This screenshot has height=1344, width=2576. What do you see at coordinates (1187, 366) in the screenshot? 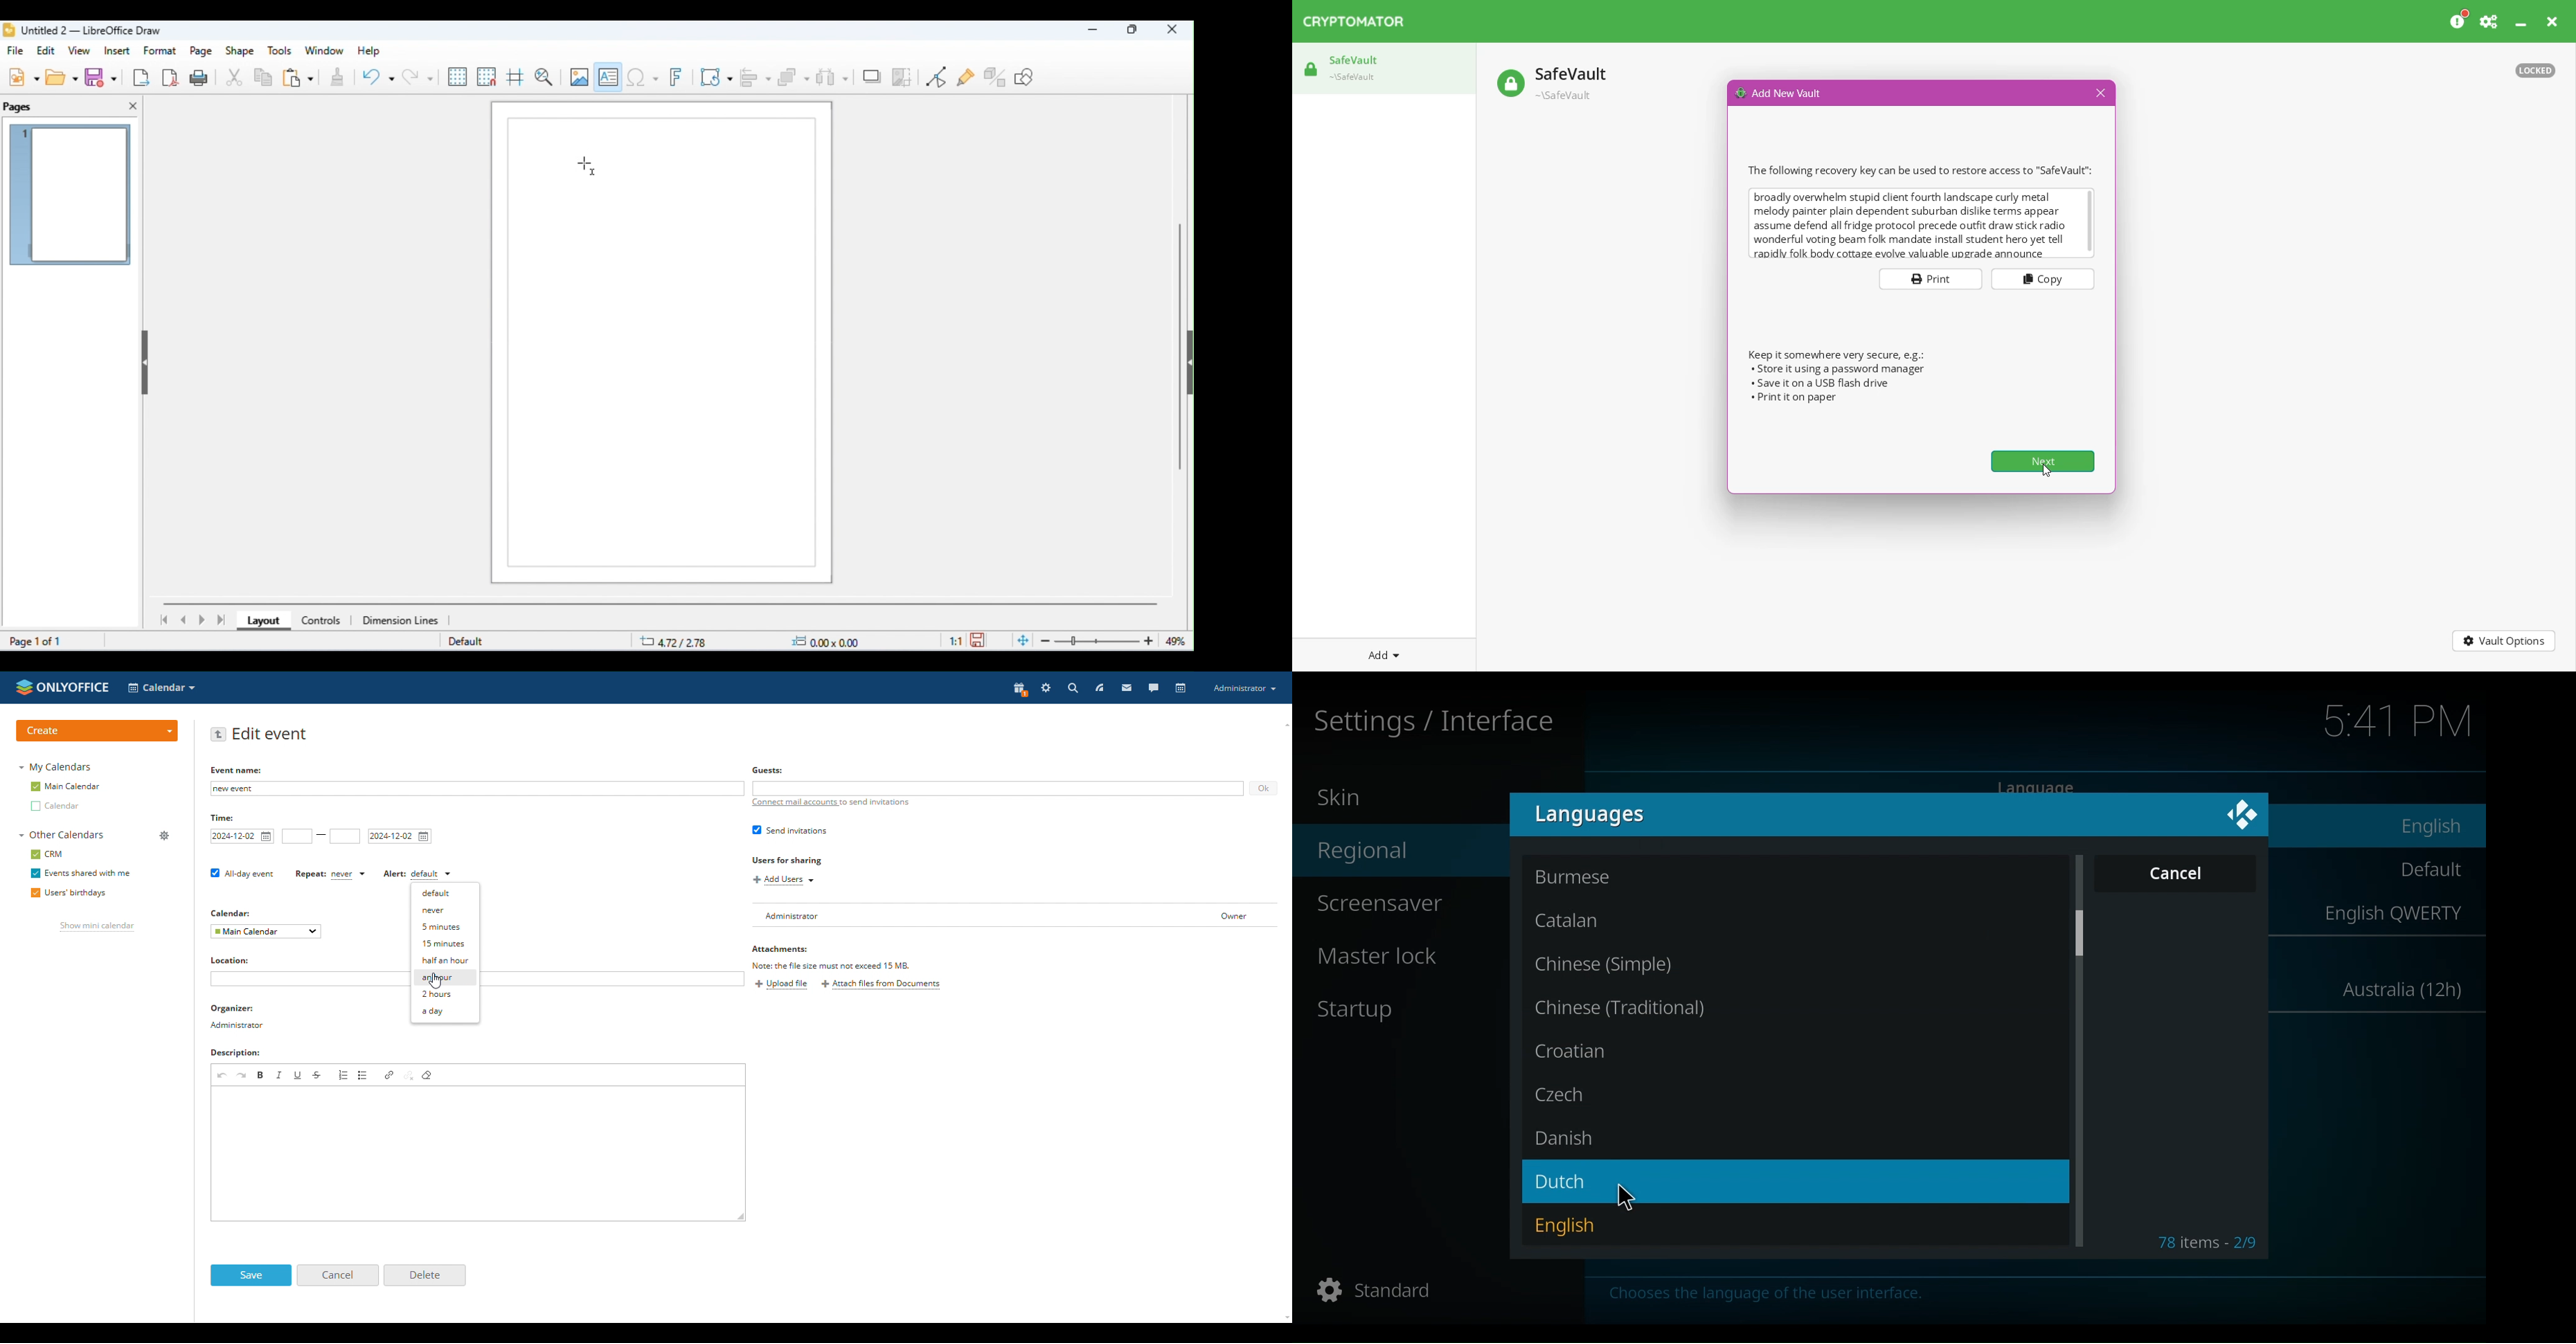
I see `hide` at bounding box center [1187, 366].